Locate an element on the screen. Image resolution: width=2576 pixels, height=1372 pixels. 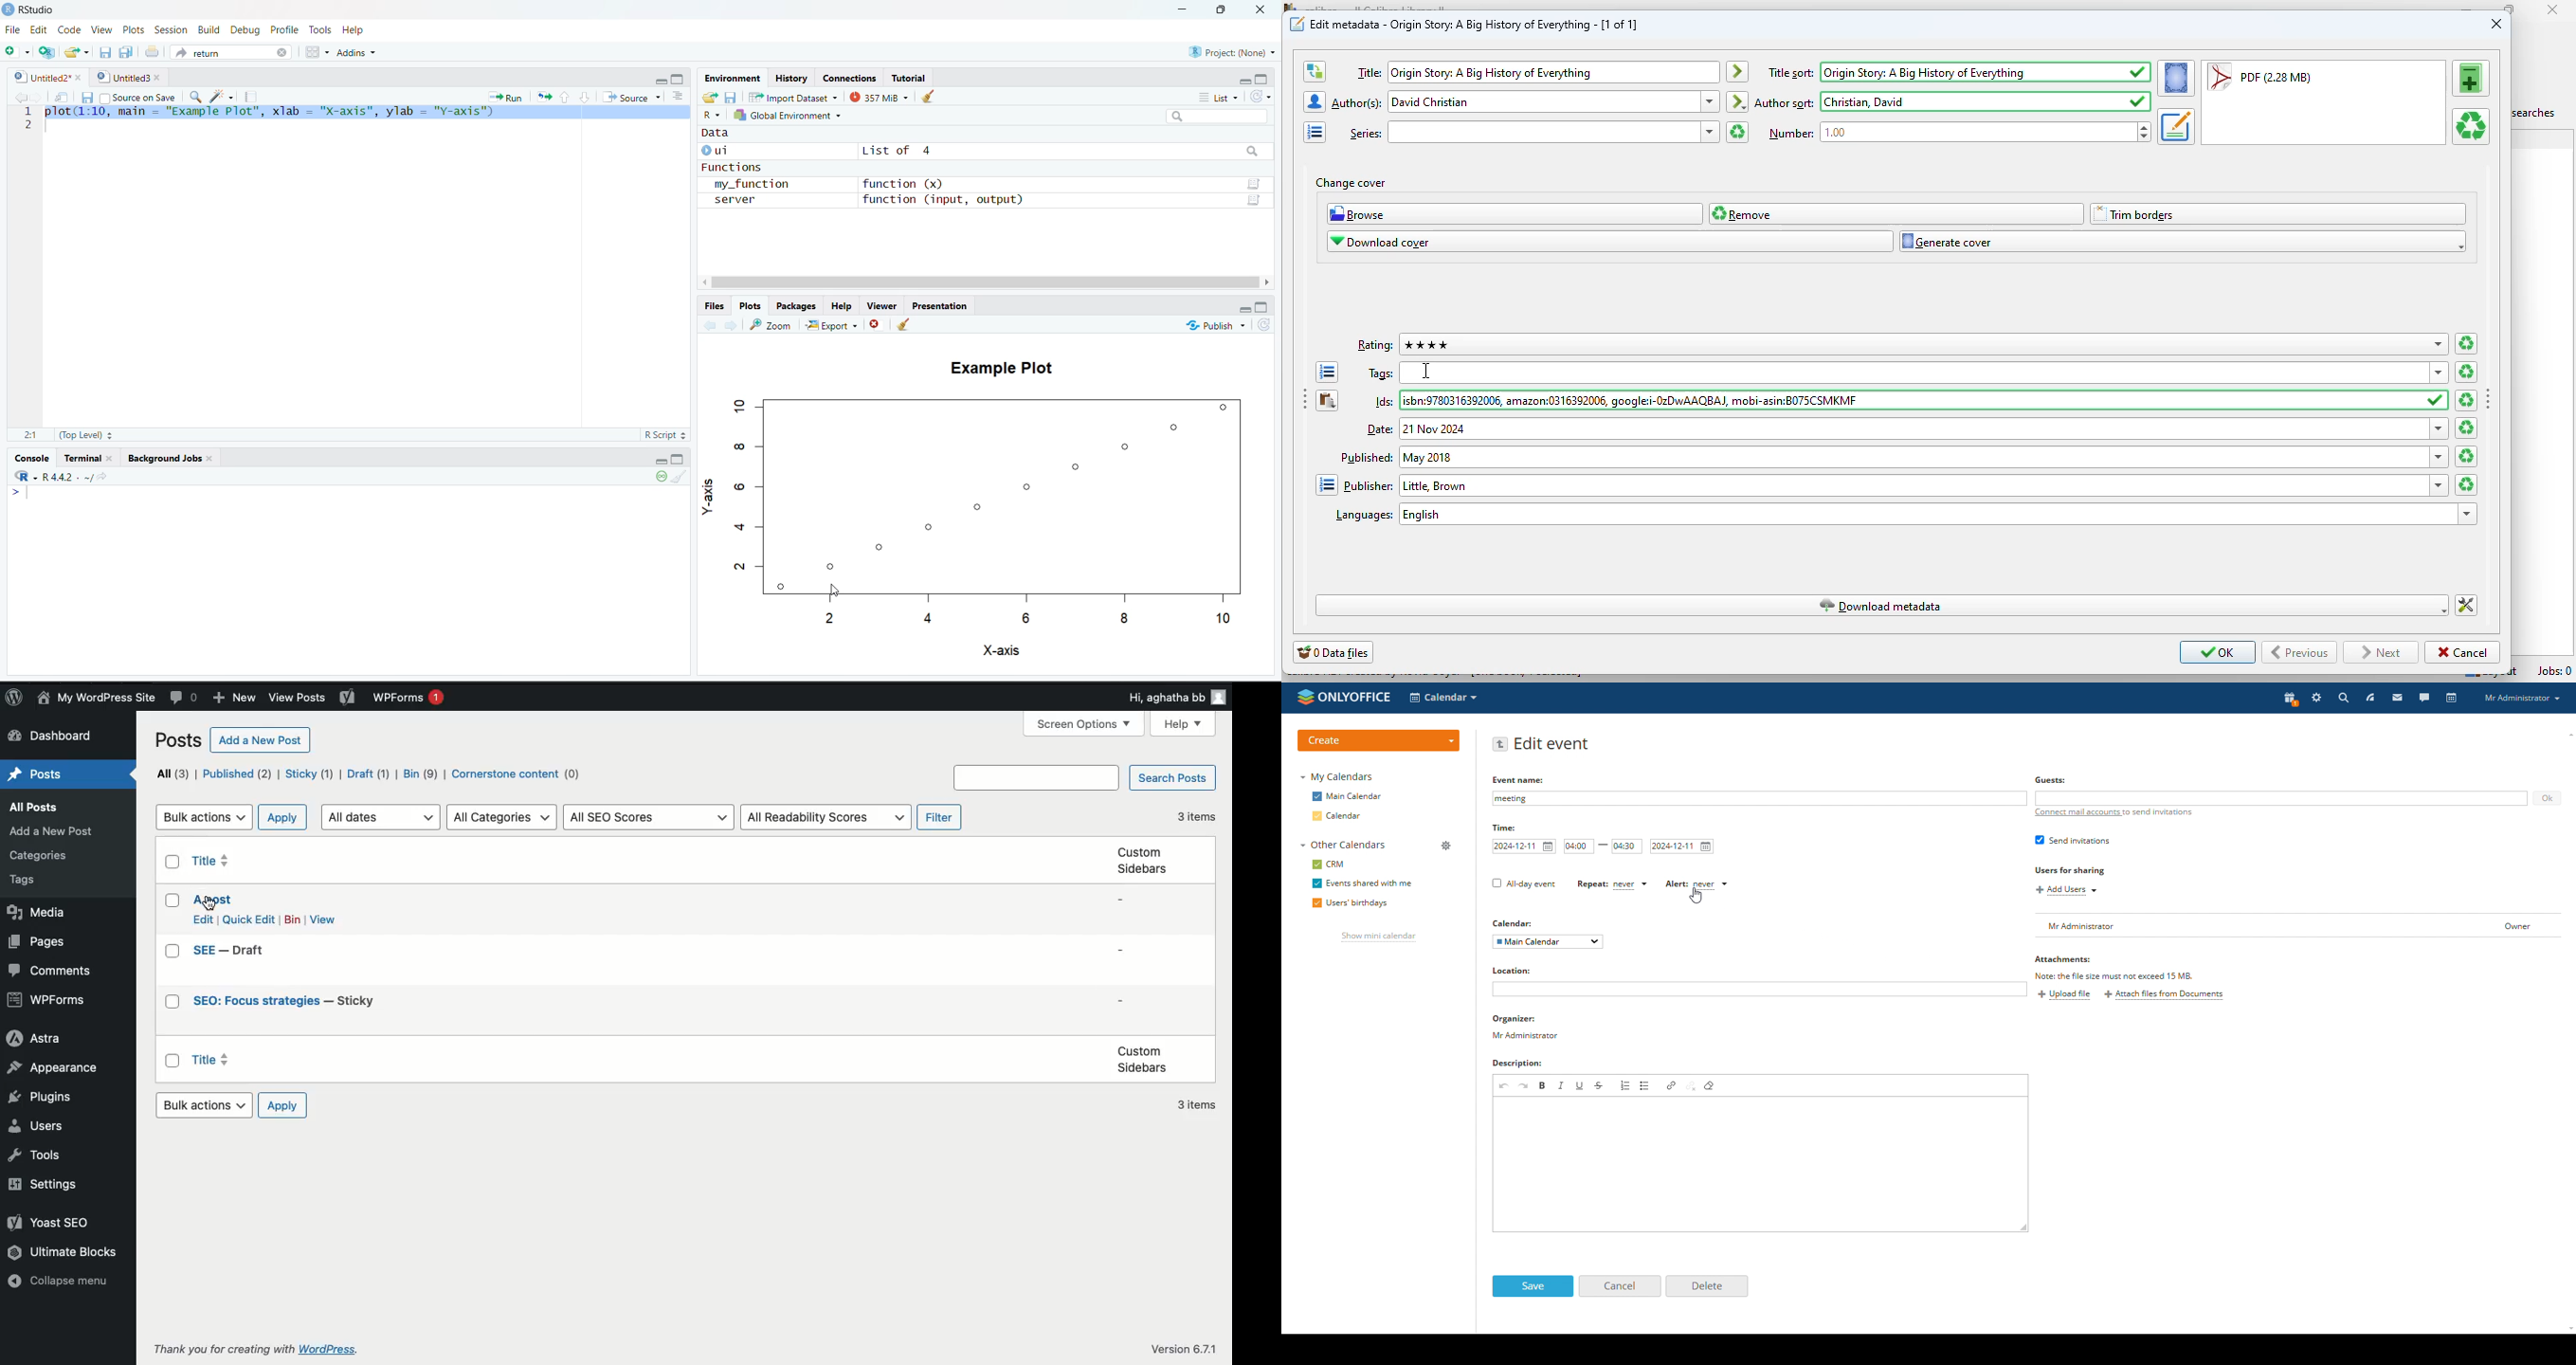
Source on Save is located at coordinates (138, 95).